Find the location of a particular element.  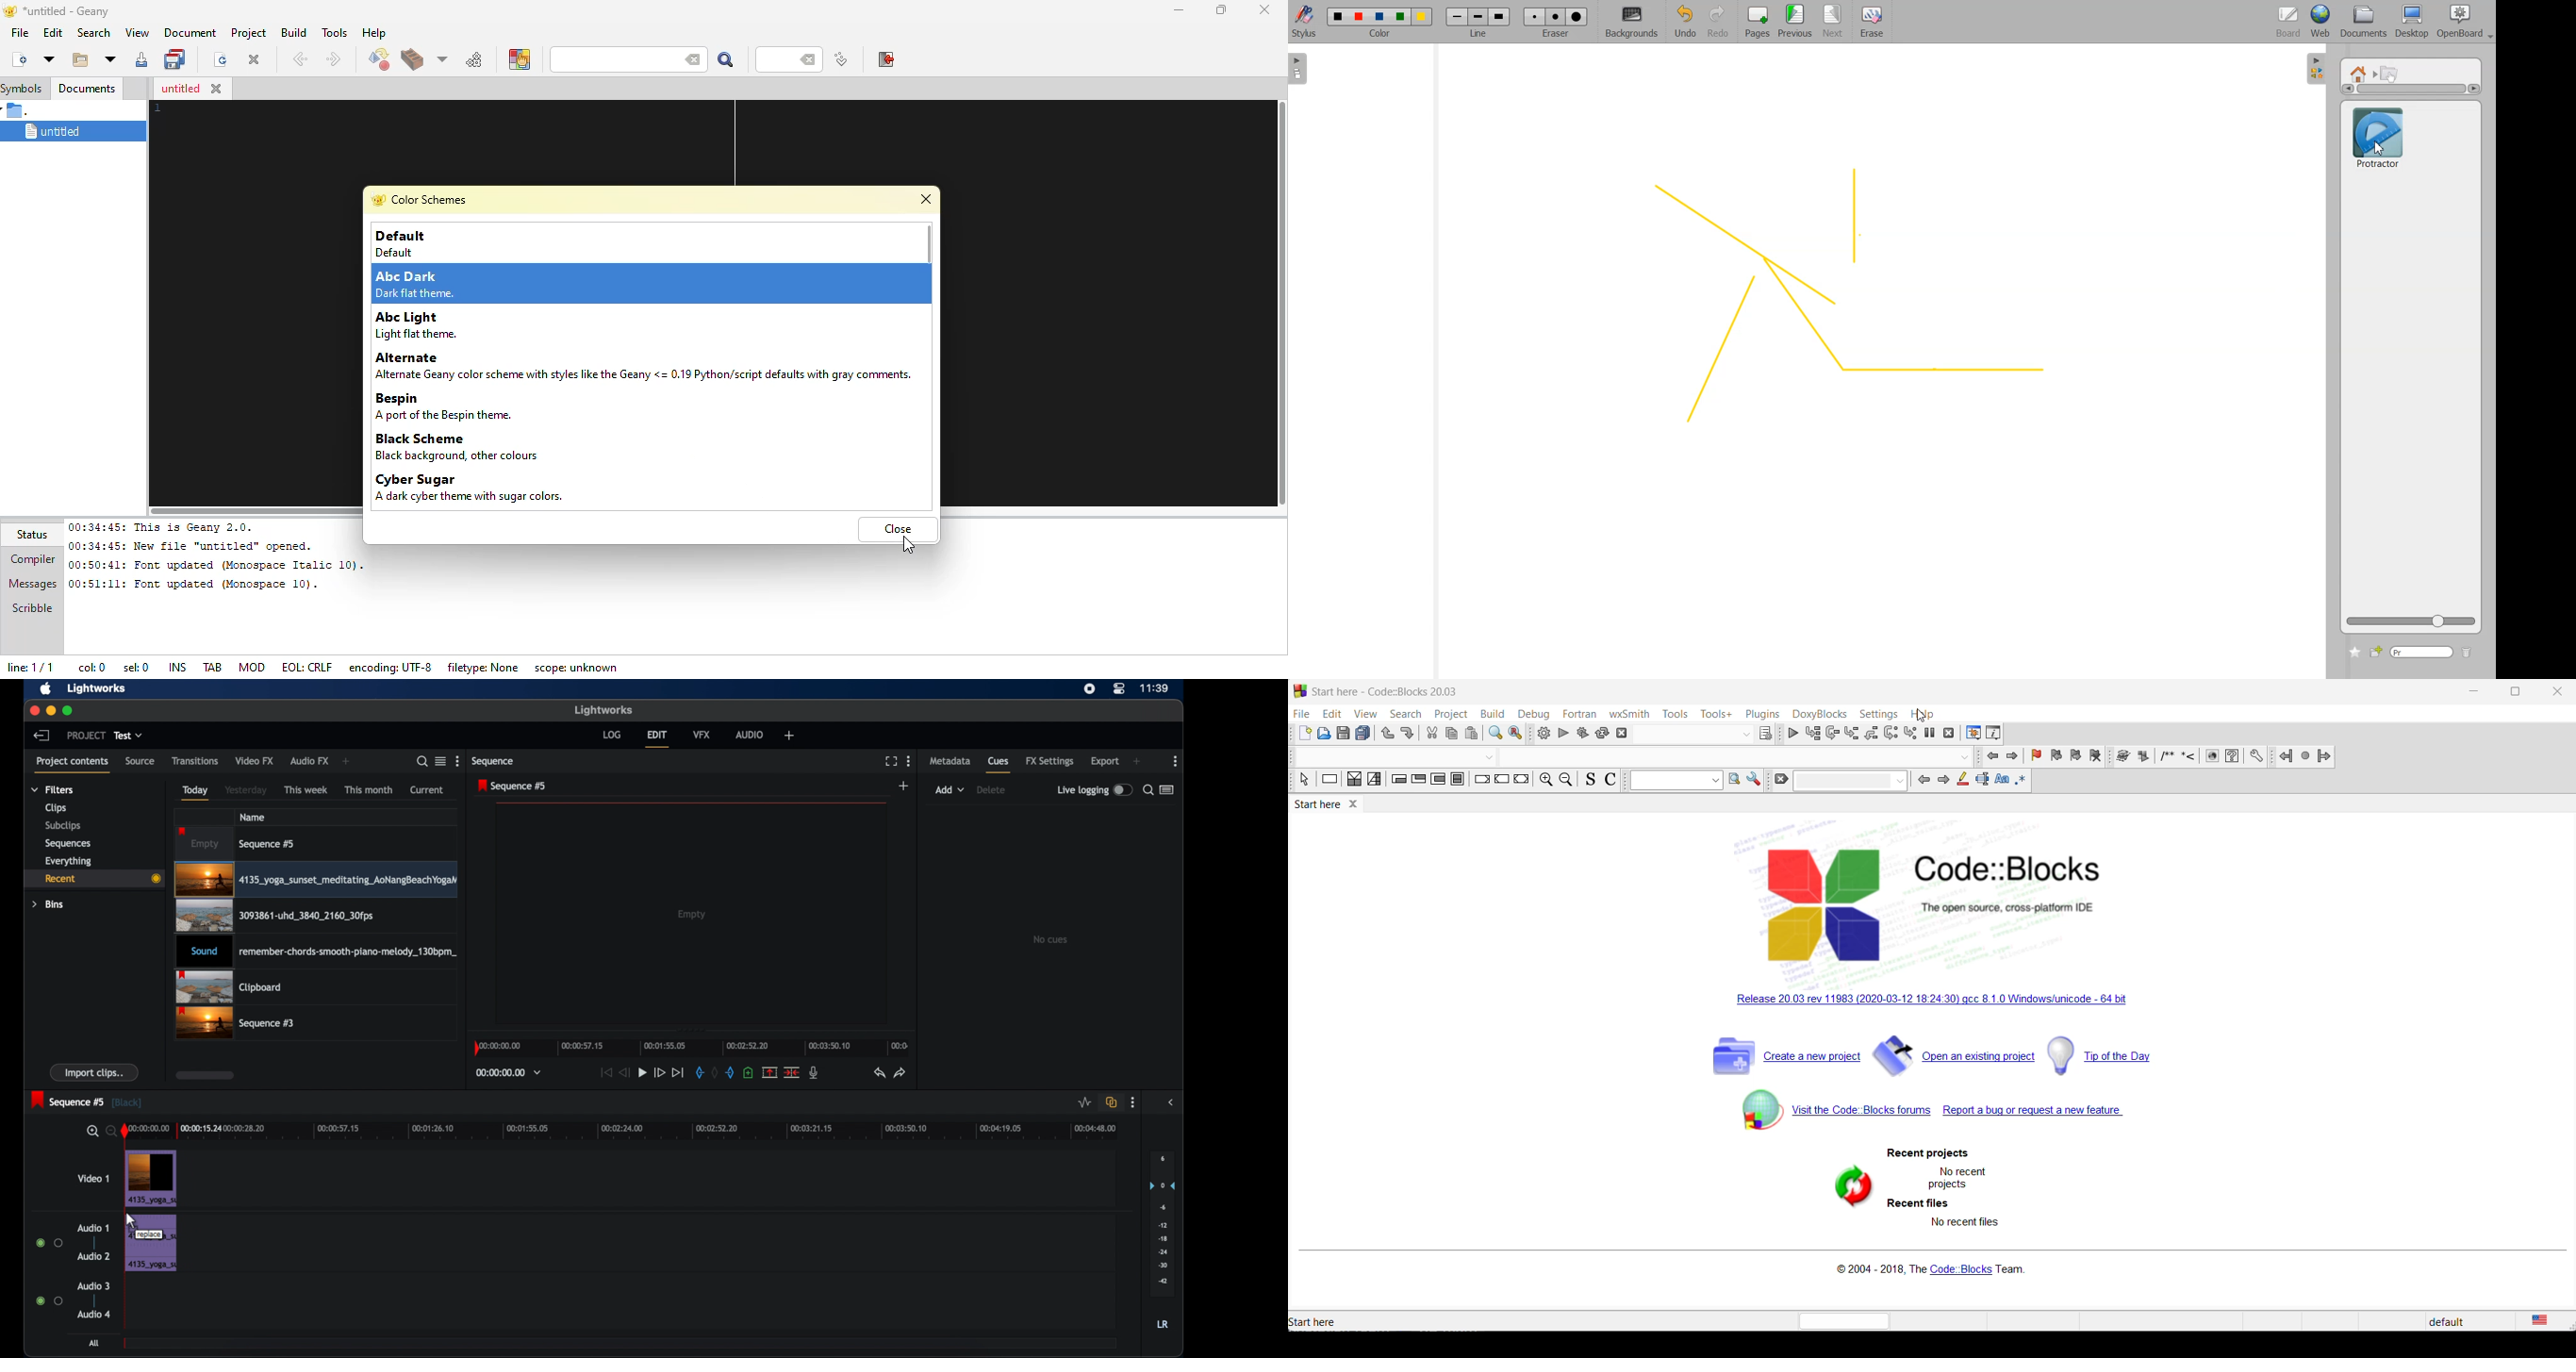

icon is located at coordinates (2212, 757).